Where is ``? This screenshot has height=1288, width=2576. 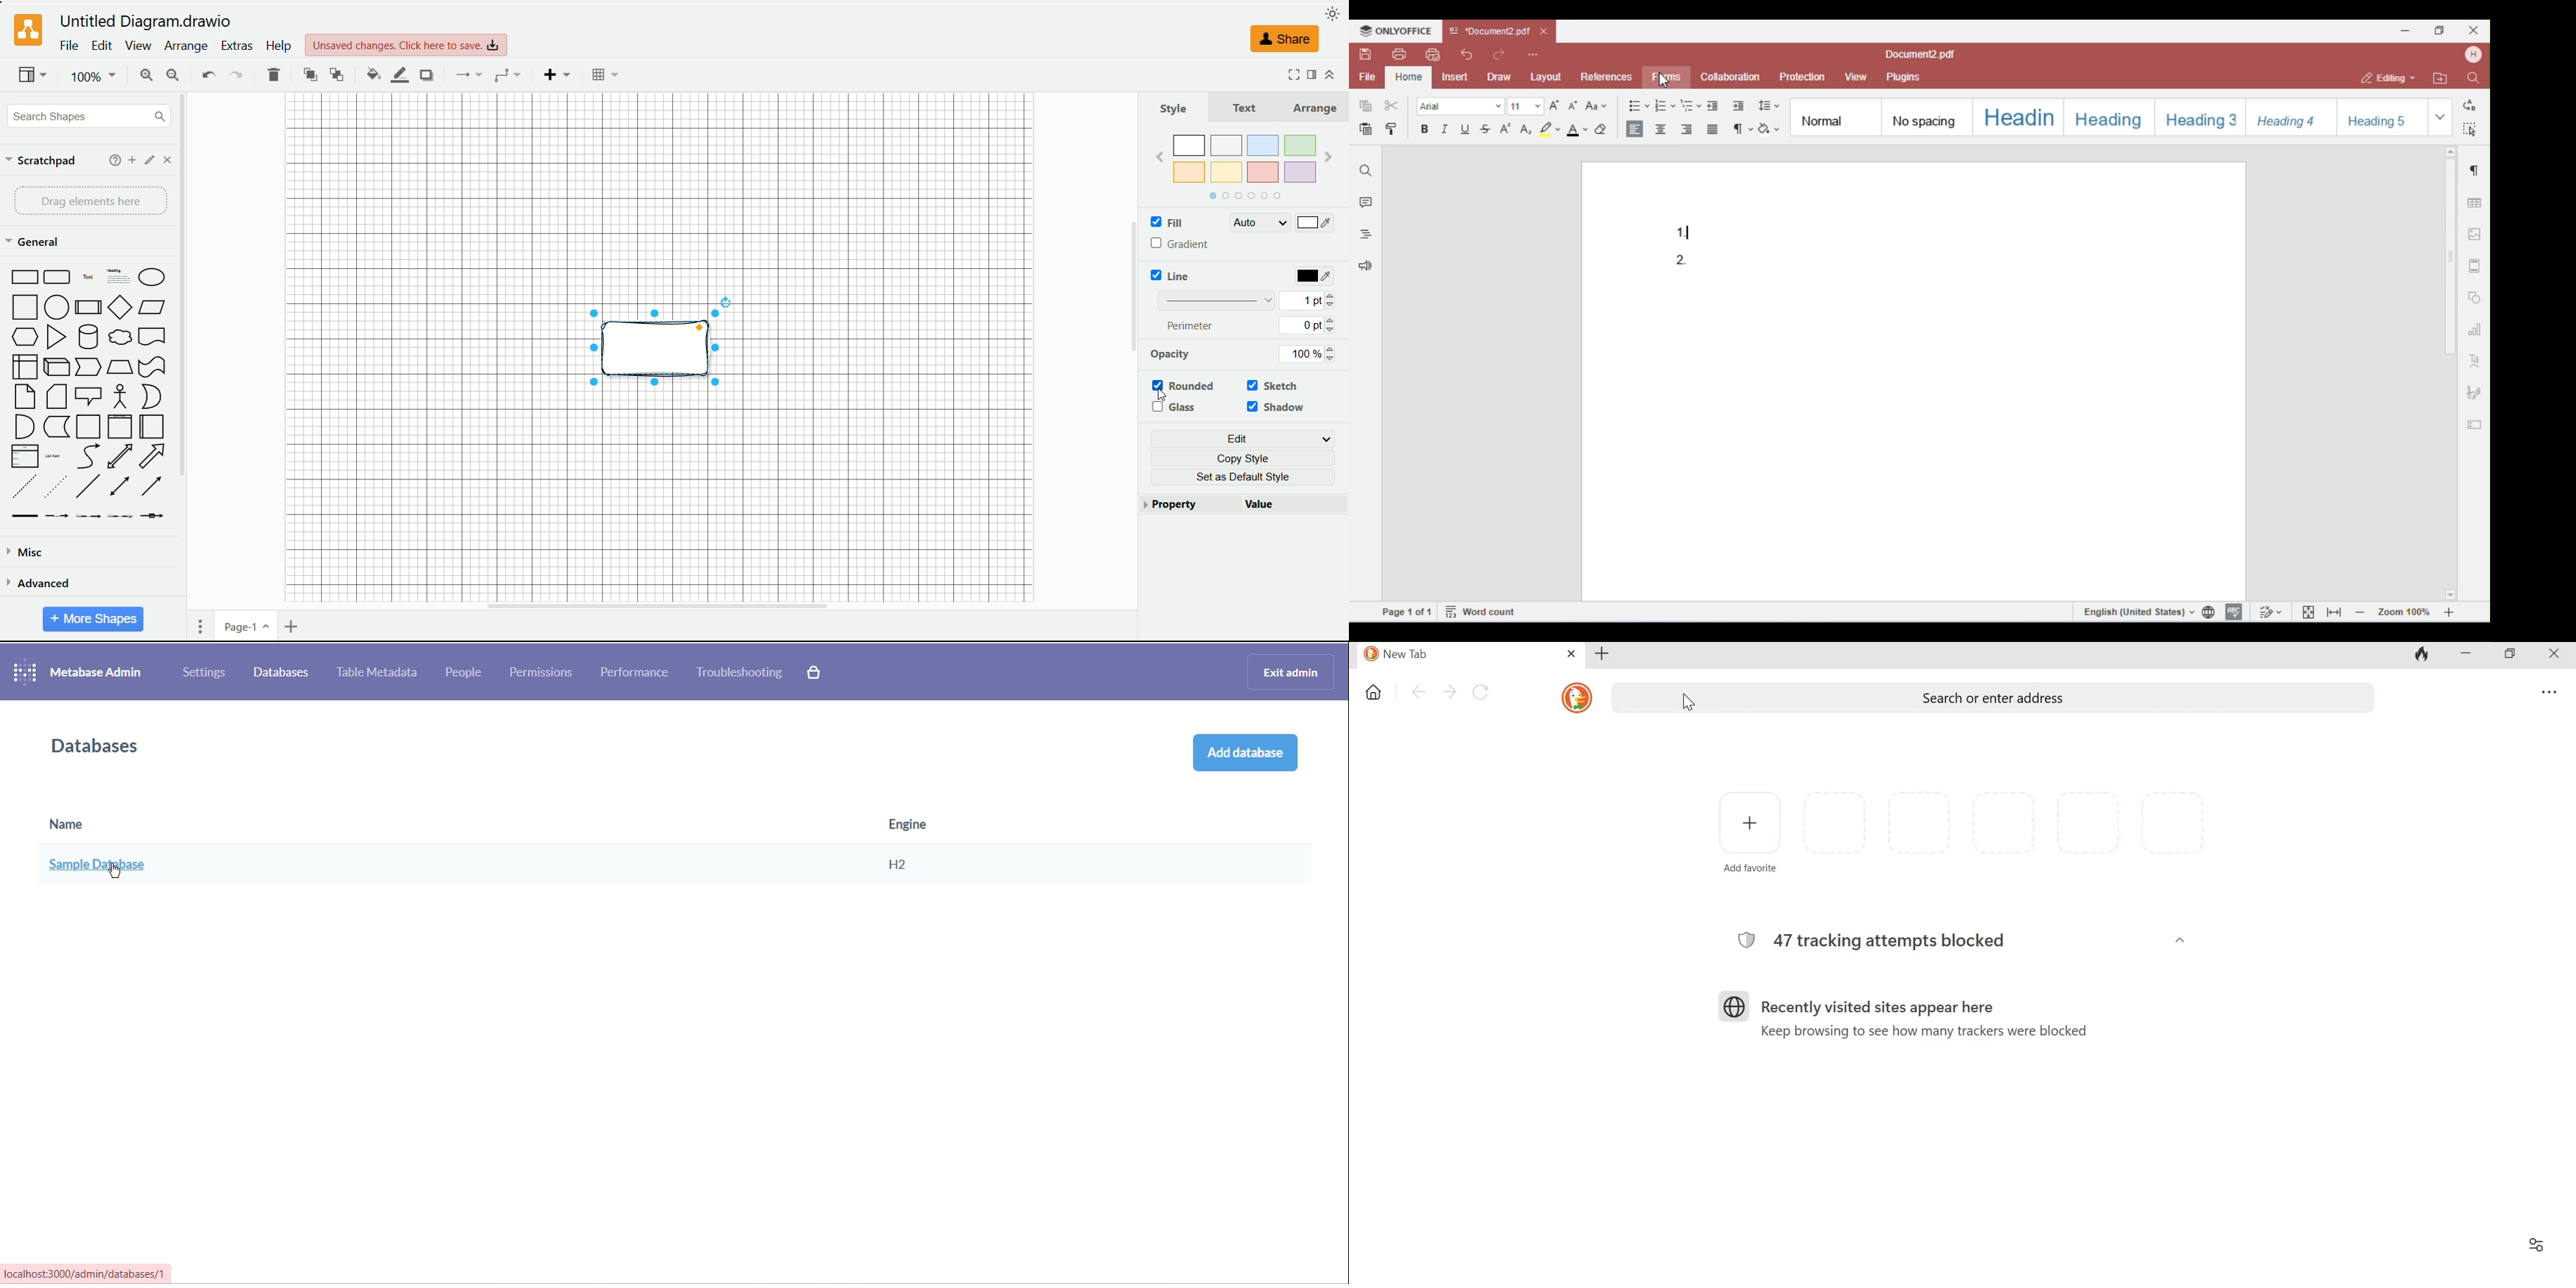  is located at coordinates (4480, 660).